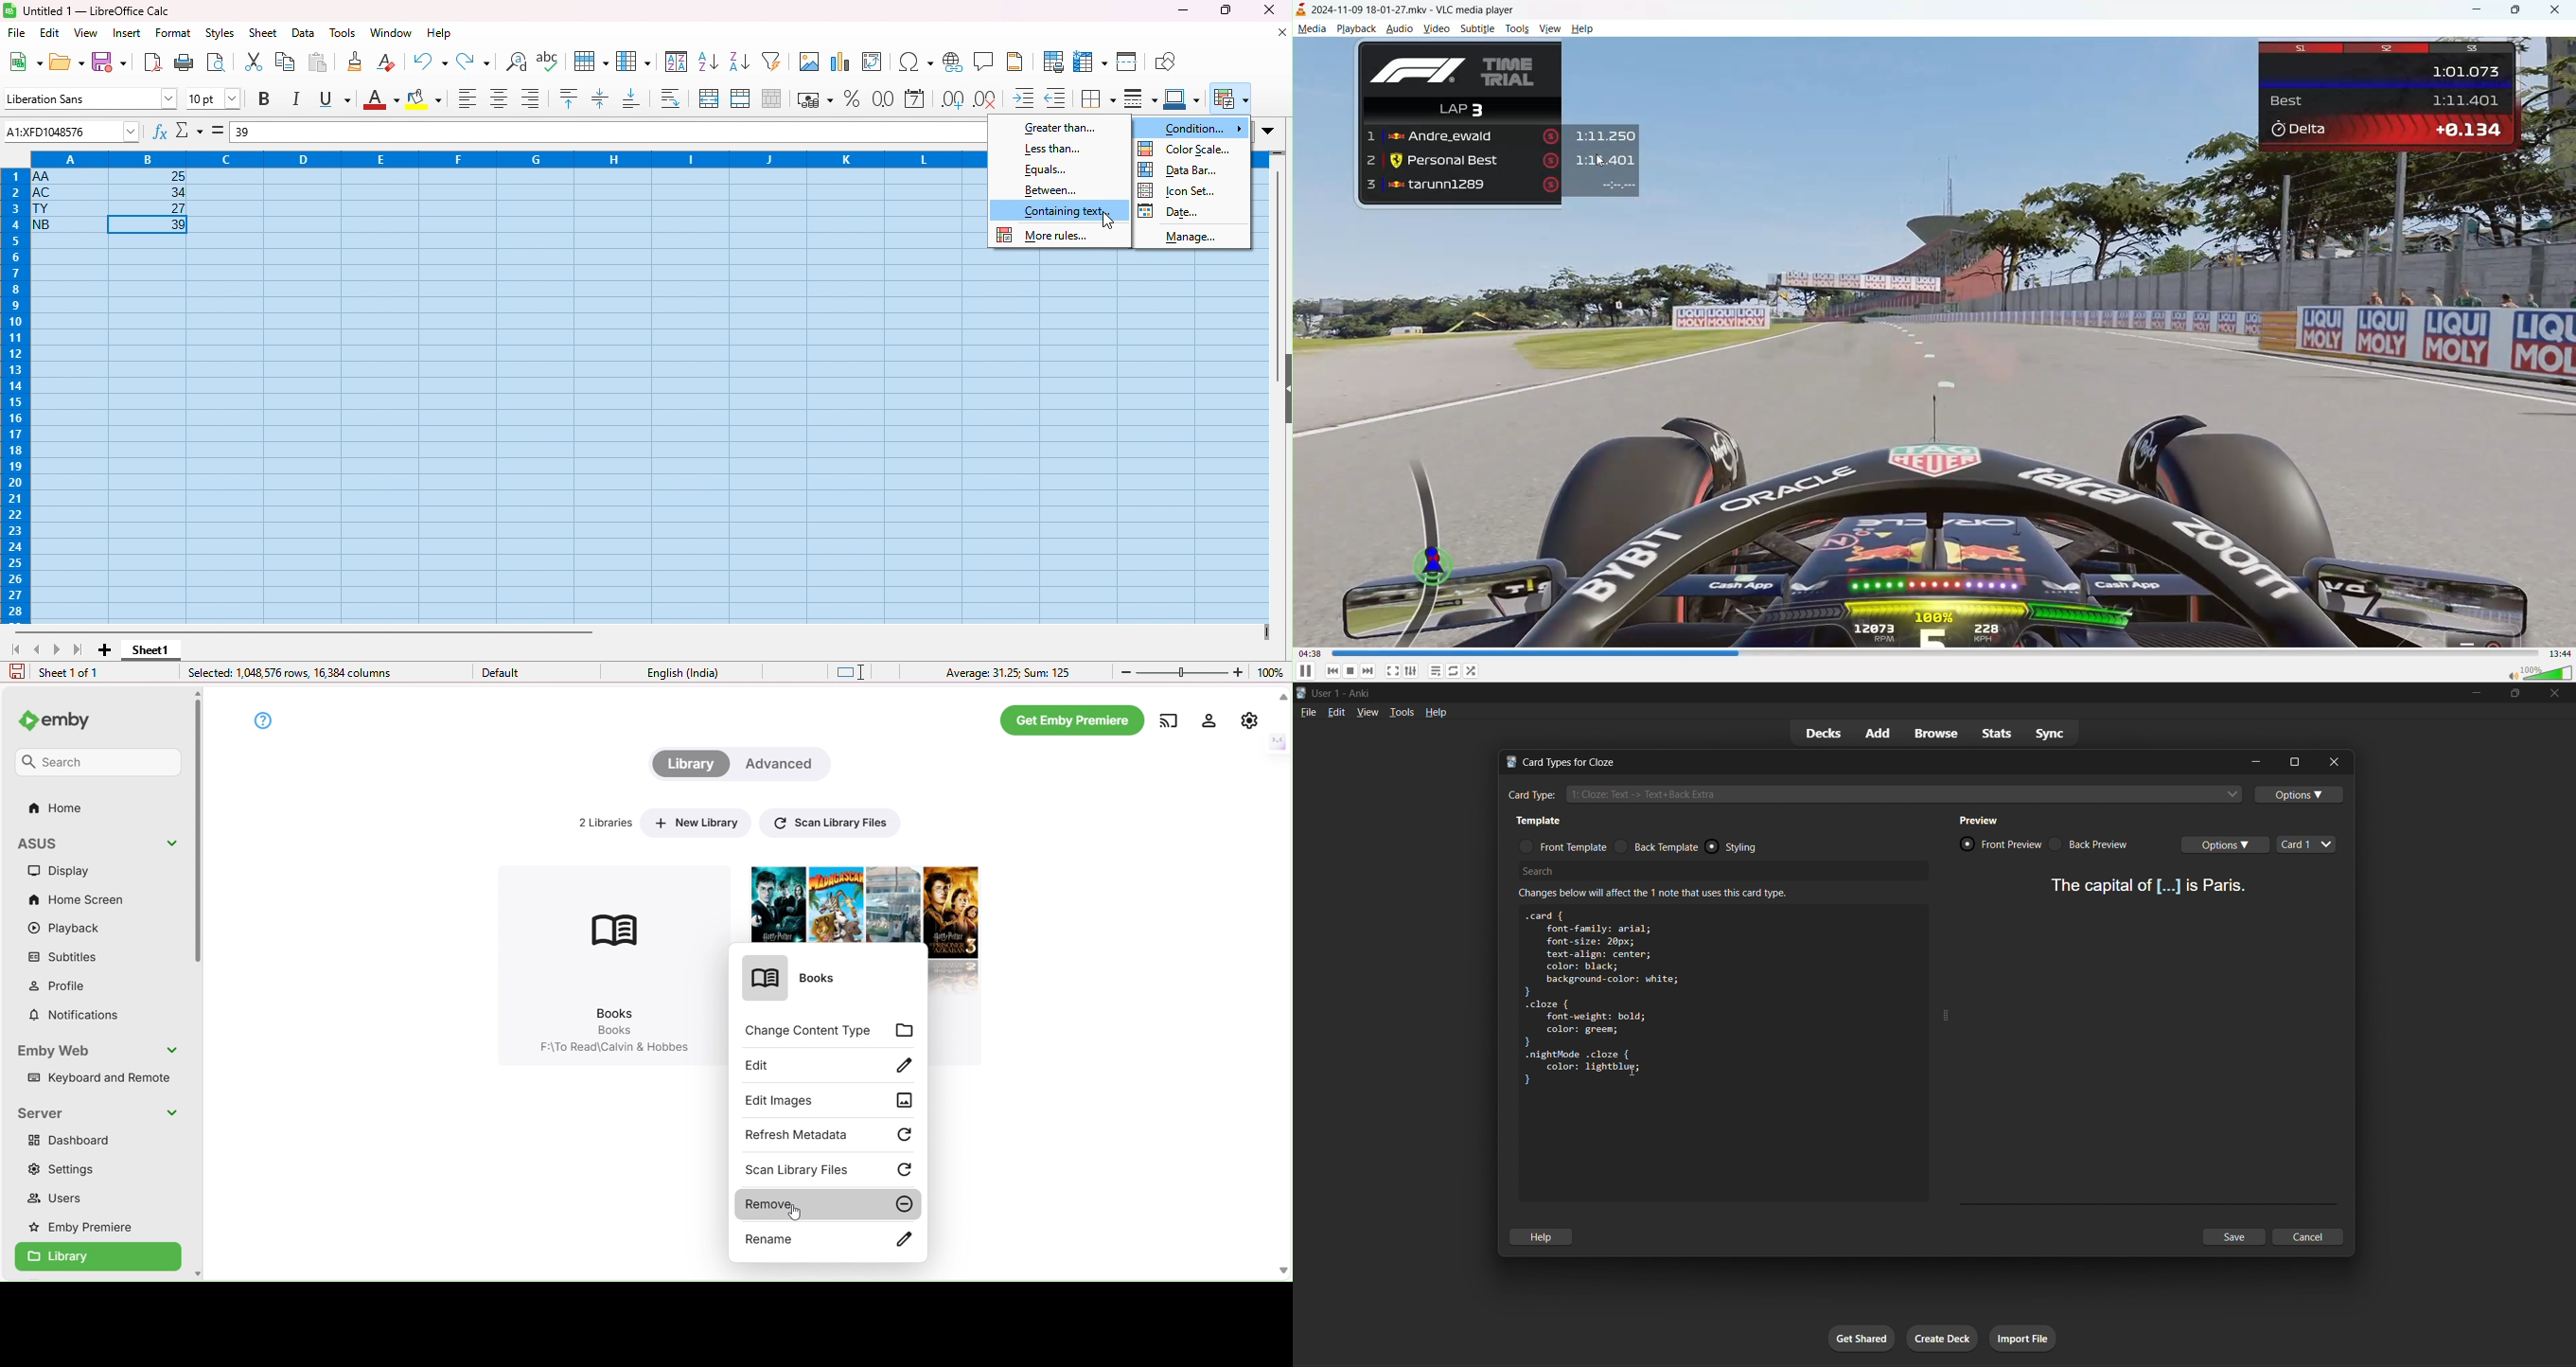  I want to click on save, so click(110, 61).